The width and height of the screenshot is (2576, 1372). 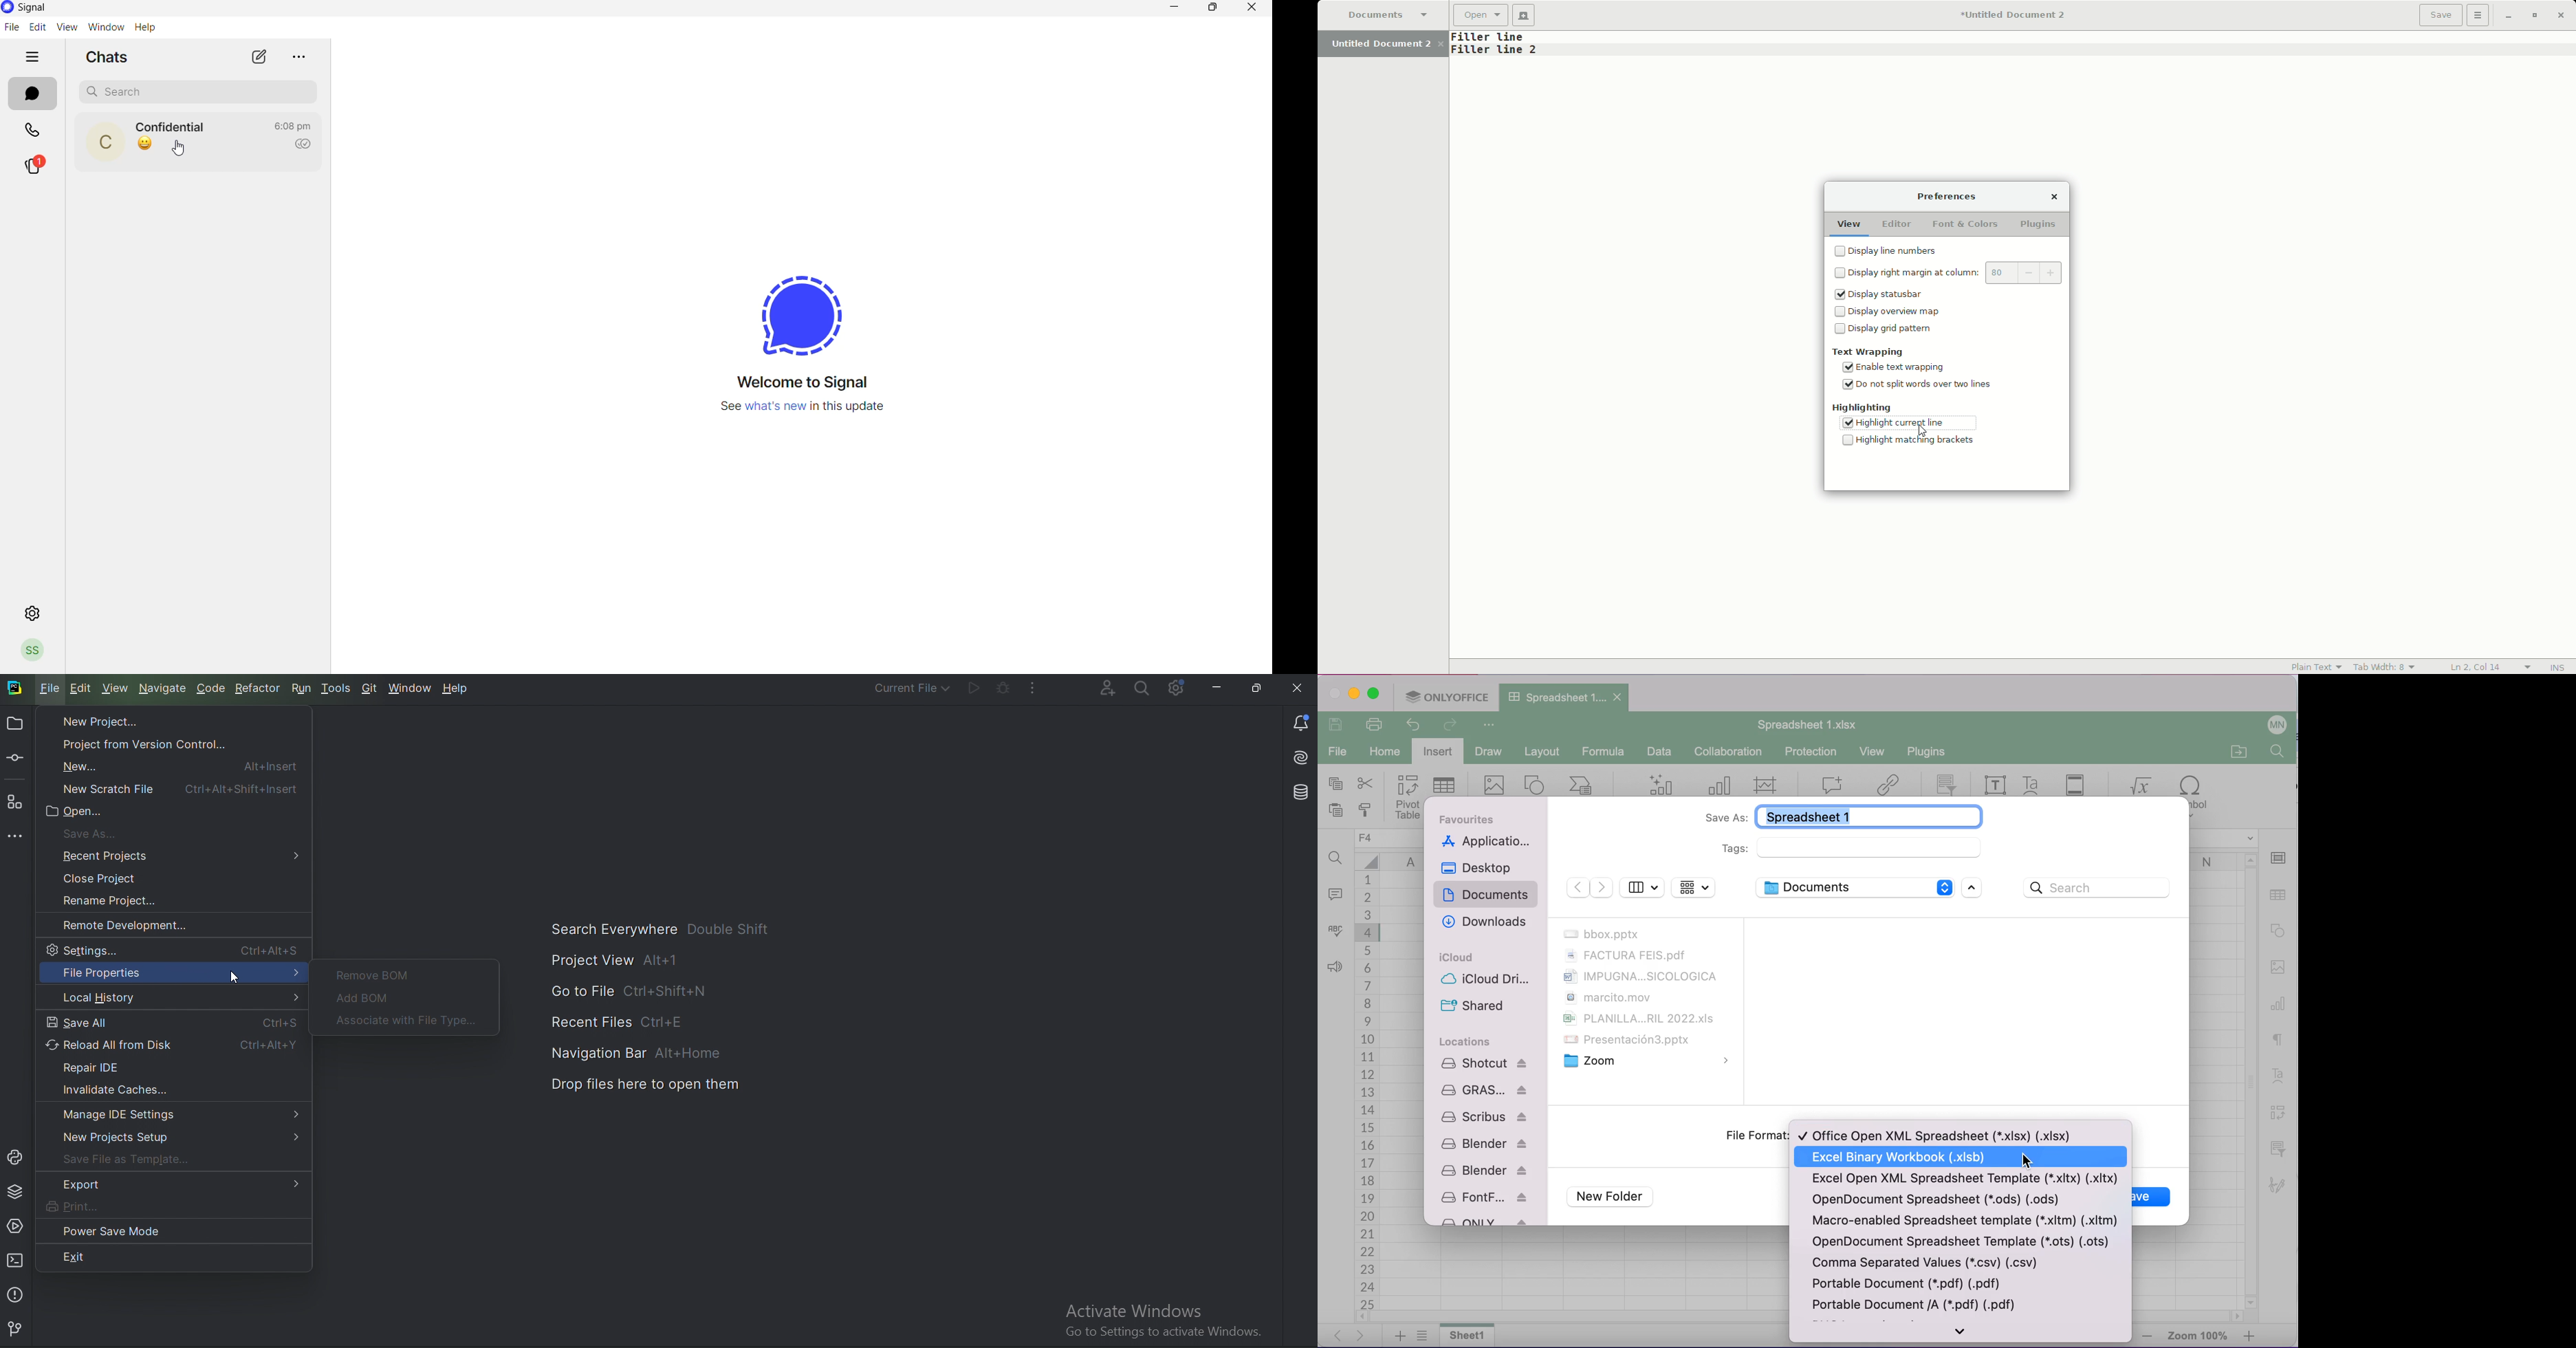 I want to click on new chat, so click(x=259, y=56).